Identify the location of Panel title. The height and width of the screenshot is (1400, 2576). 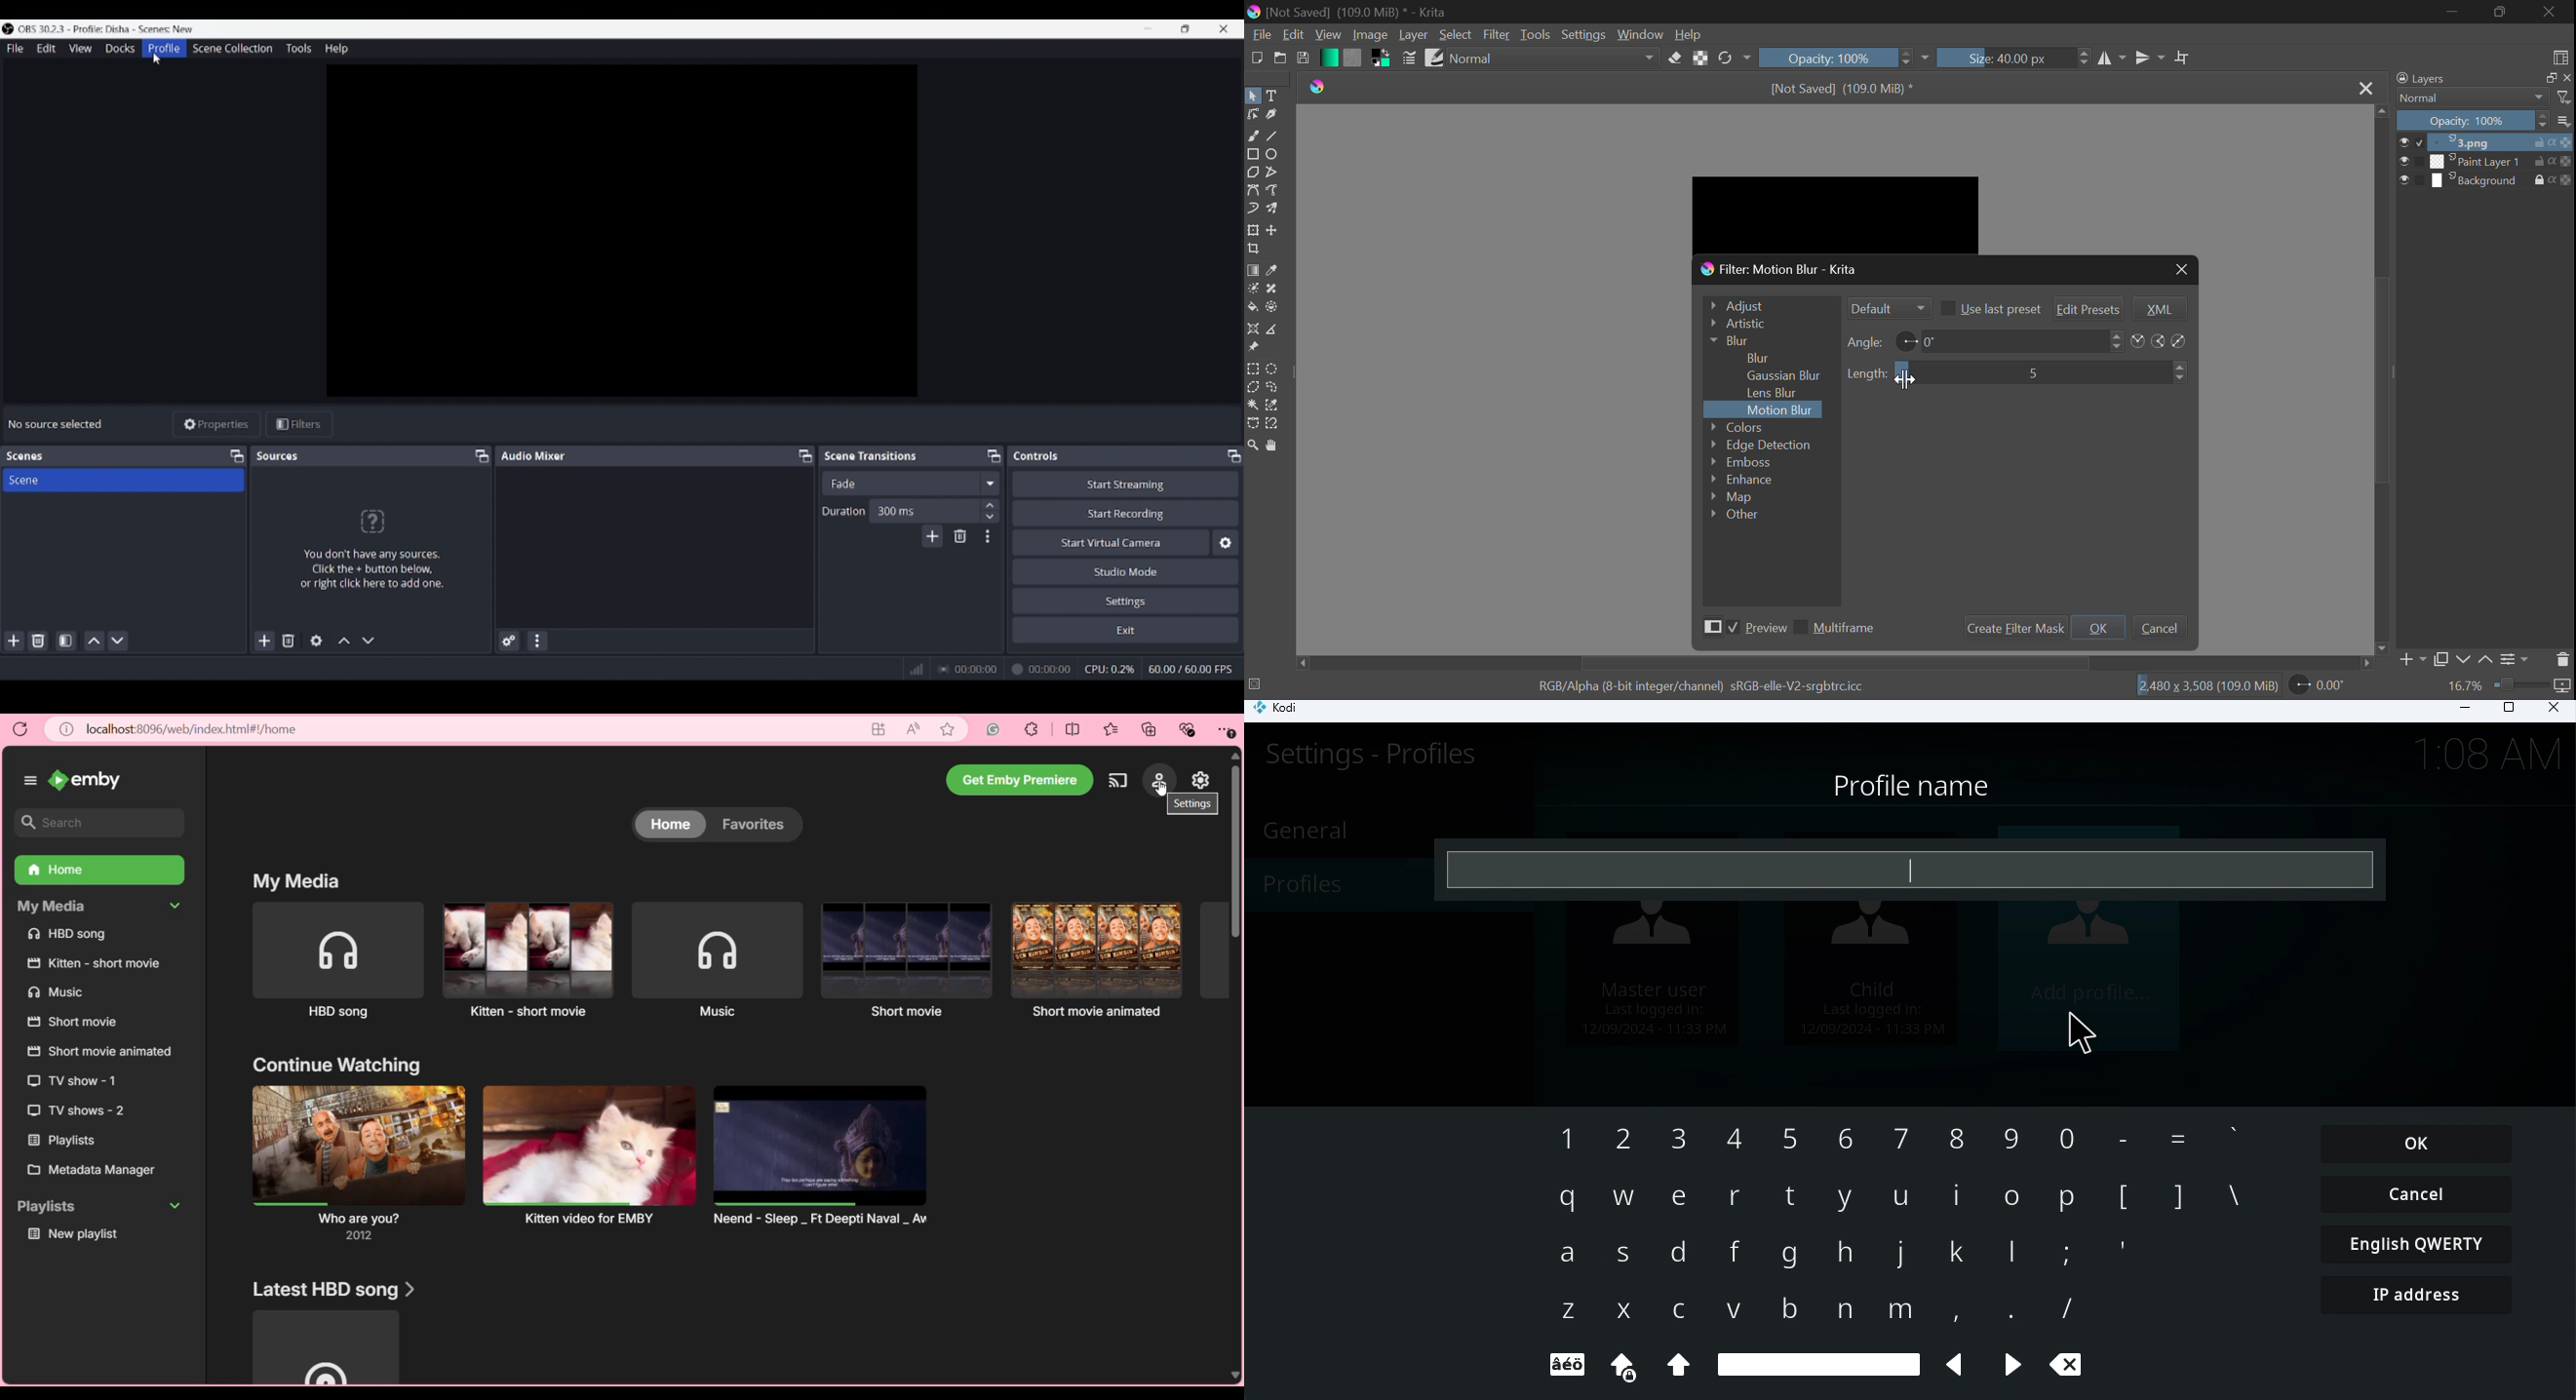
(1036, 456).